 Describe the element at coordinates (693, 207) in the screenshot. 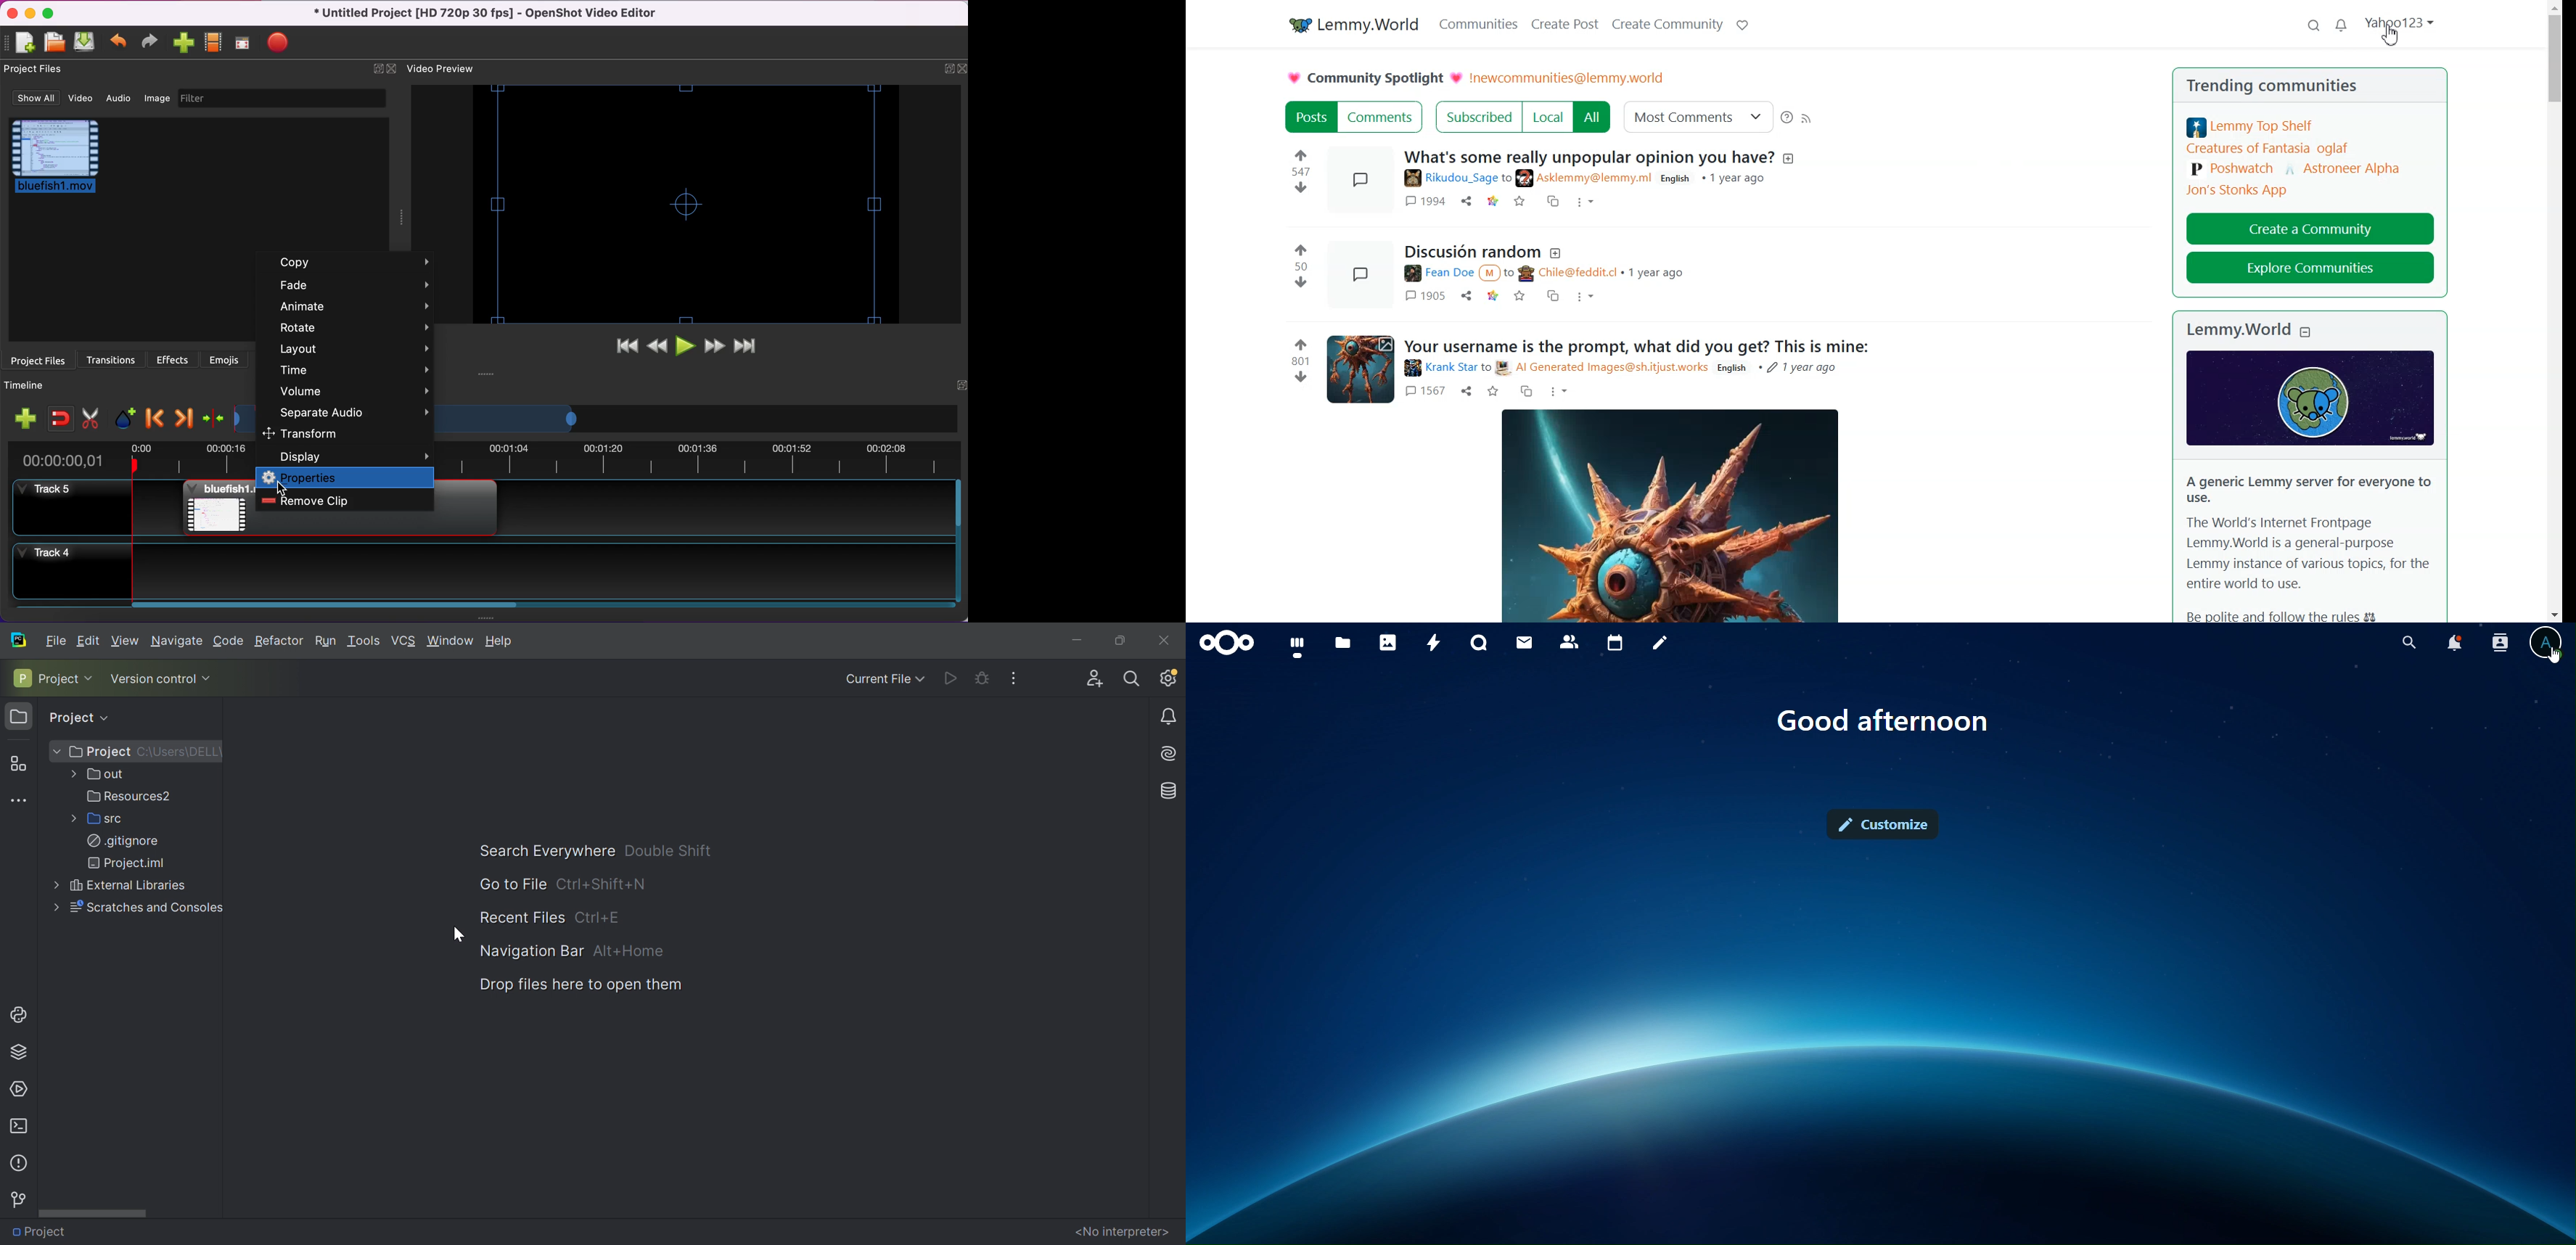

I see `video preview` at that location.